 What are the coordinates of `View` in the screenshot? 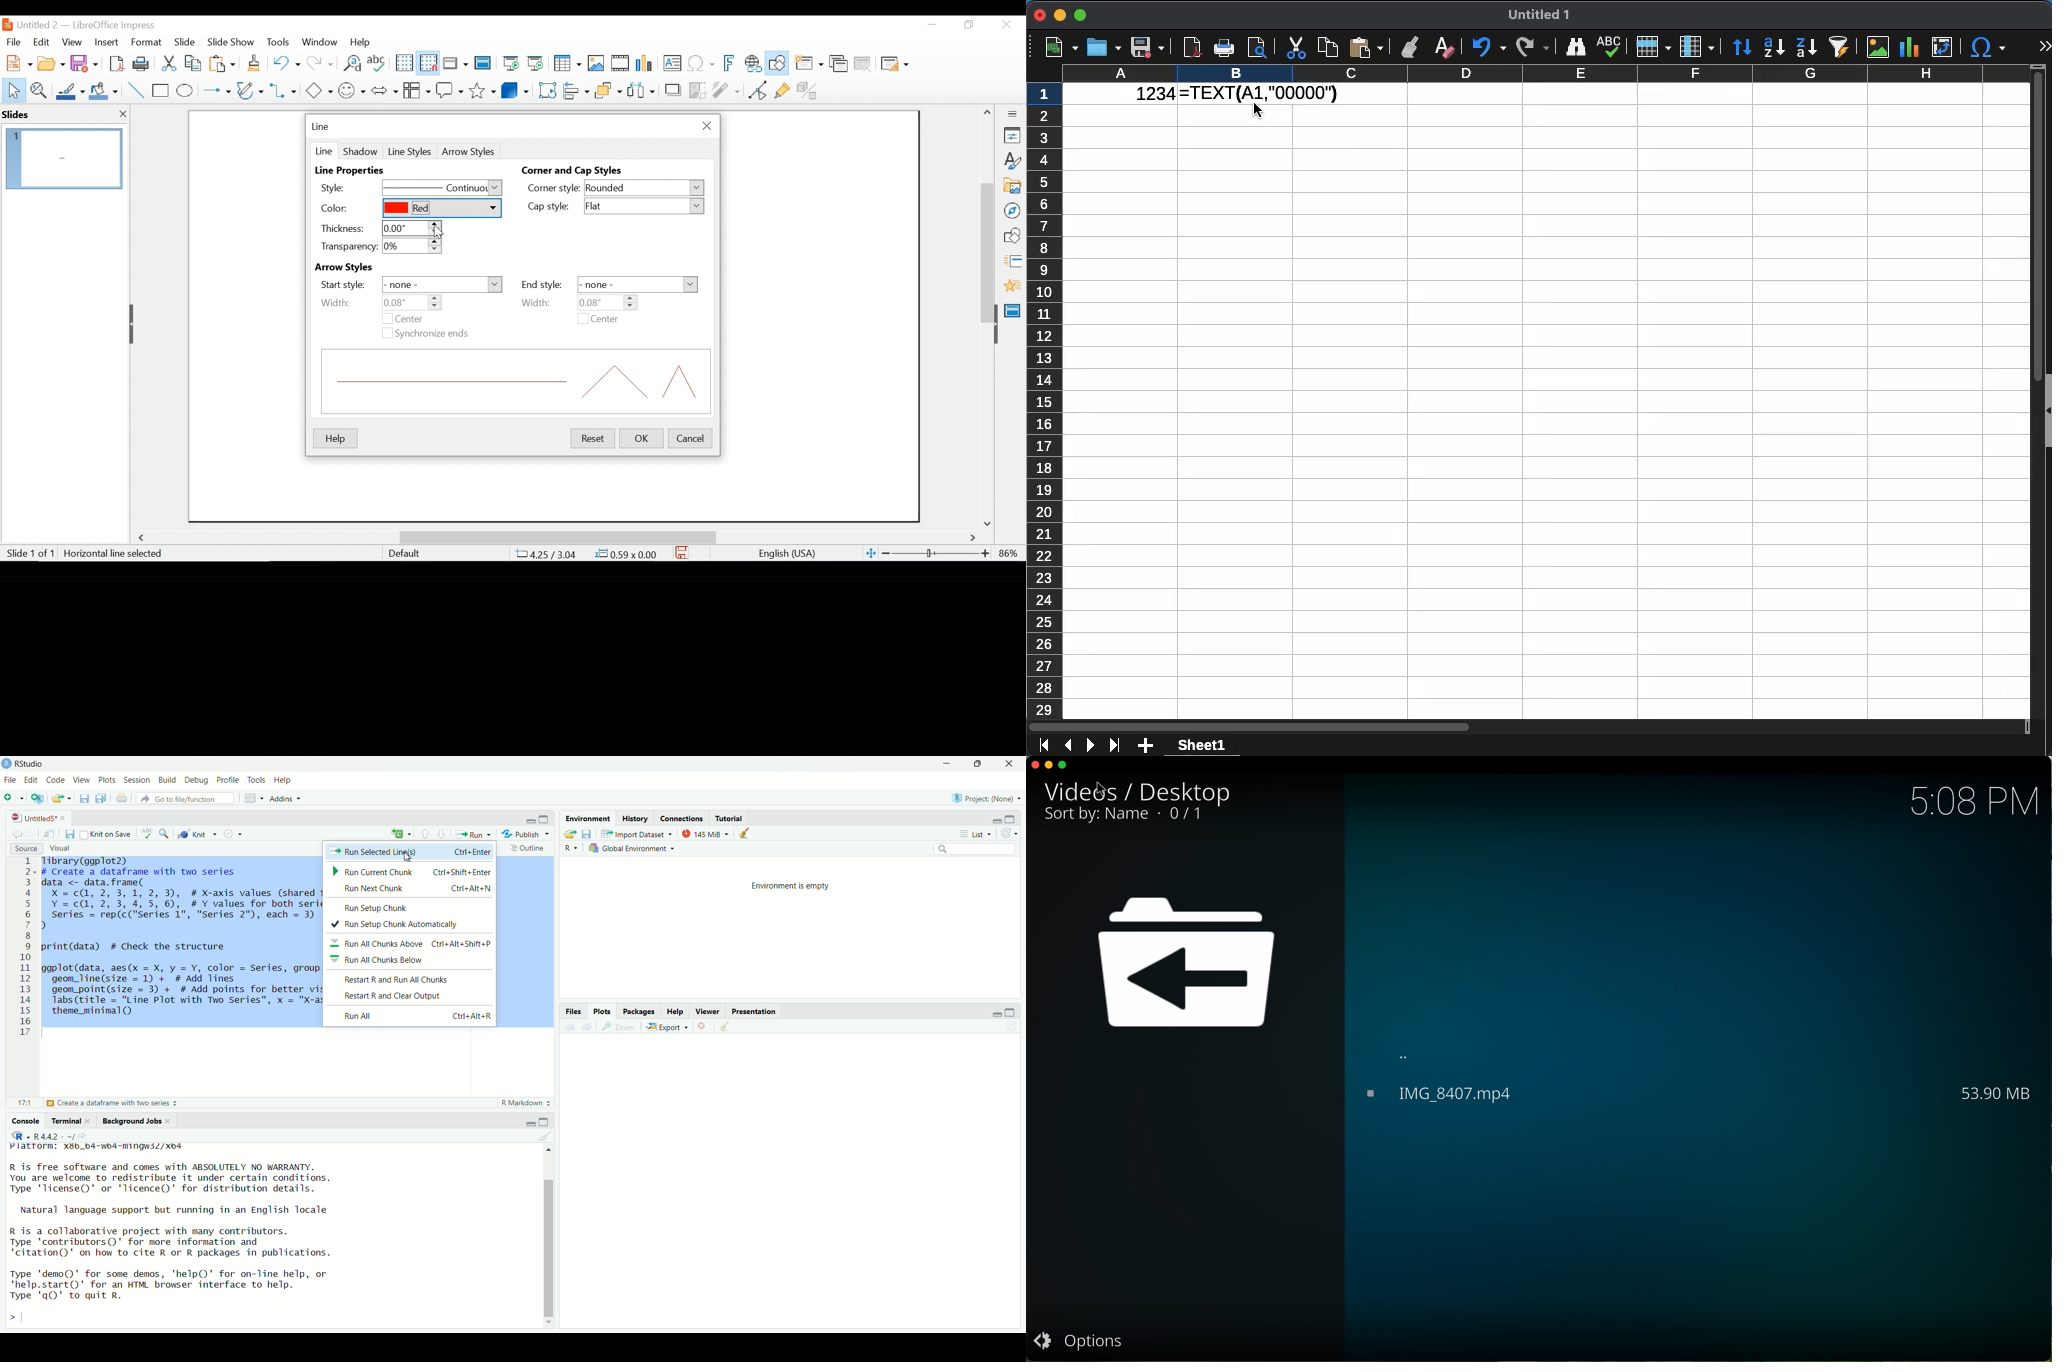 It's located at (72, 42).